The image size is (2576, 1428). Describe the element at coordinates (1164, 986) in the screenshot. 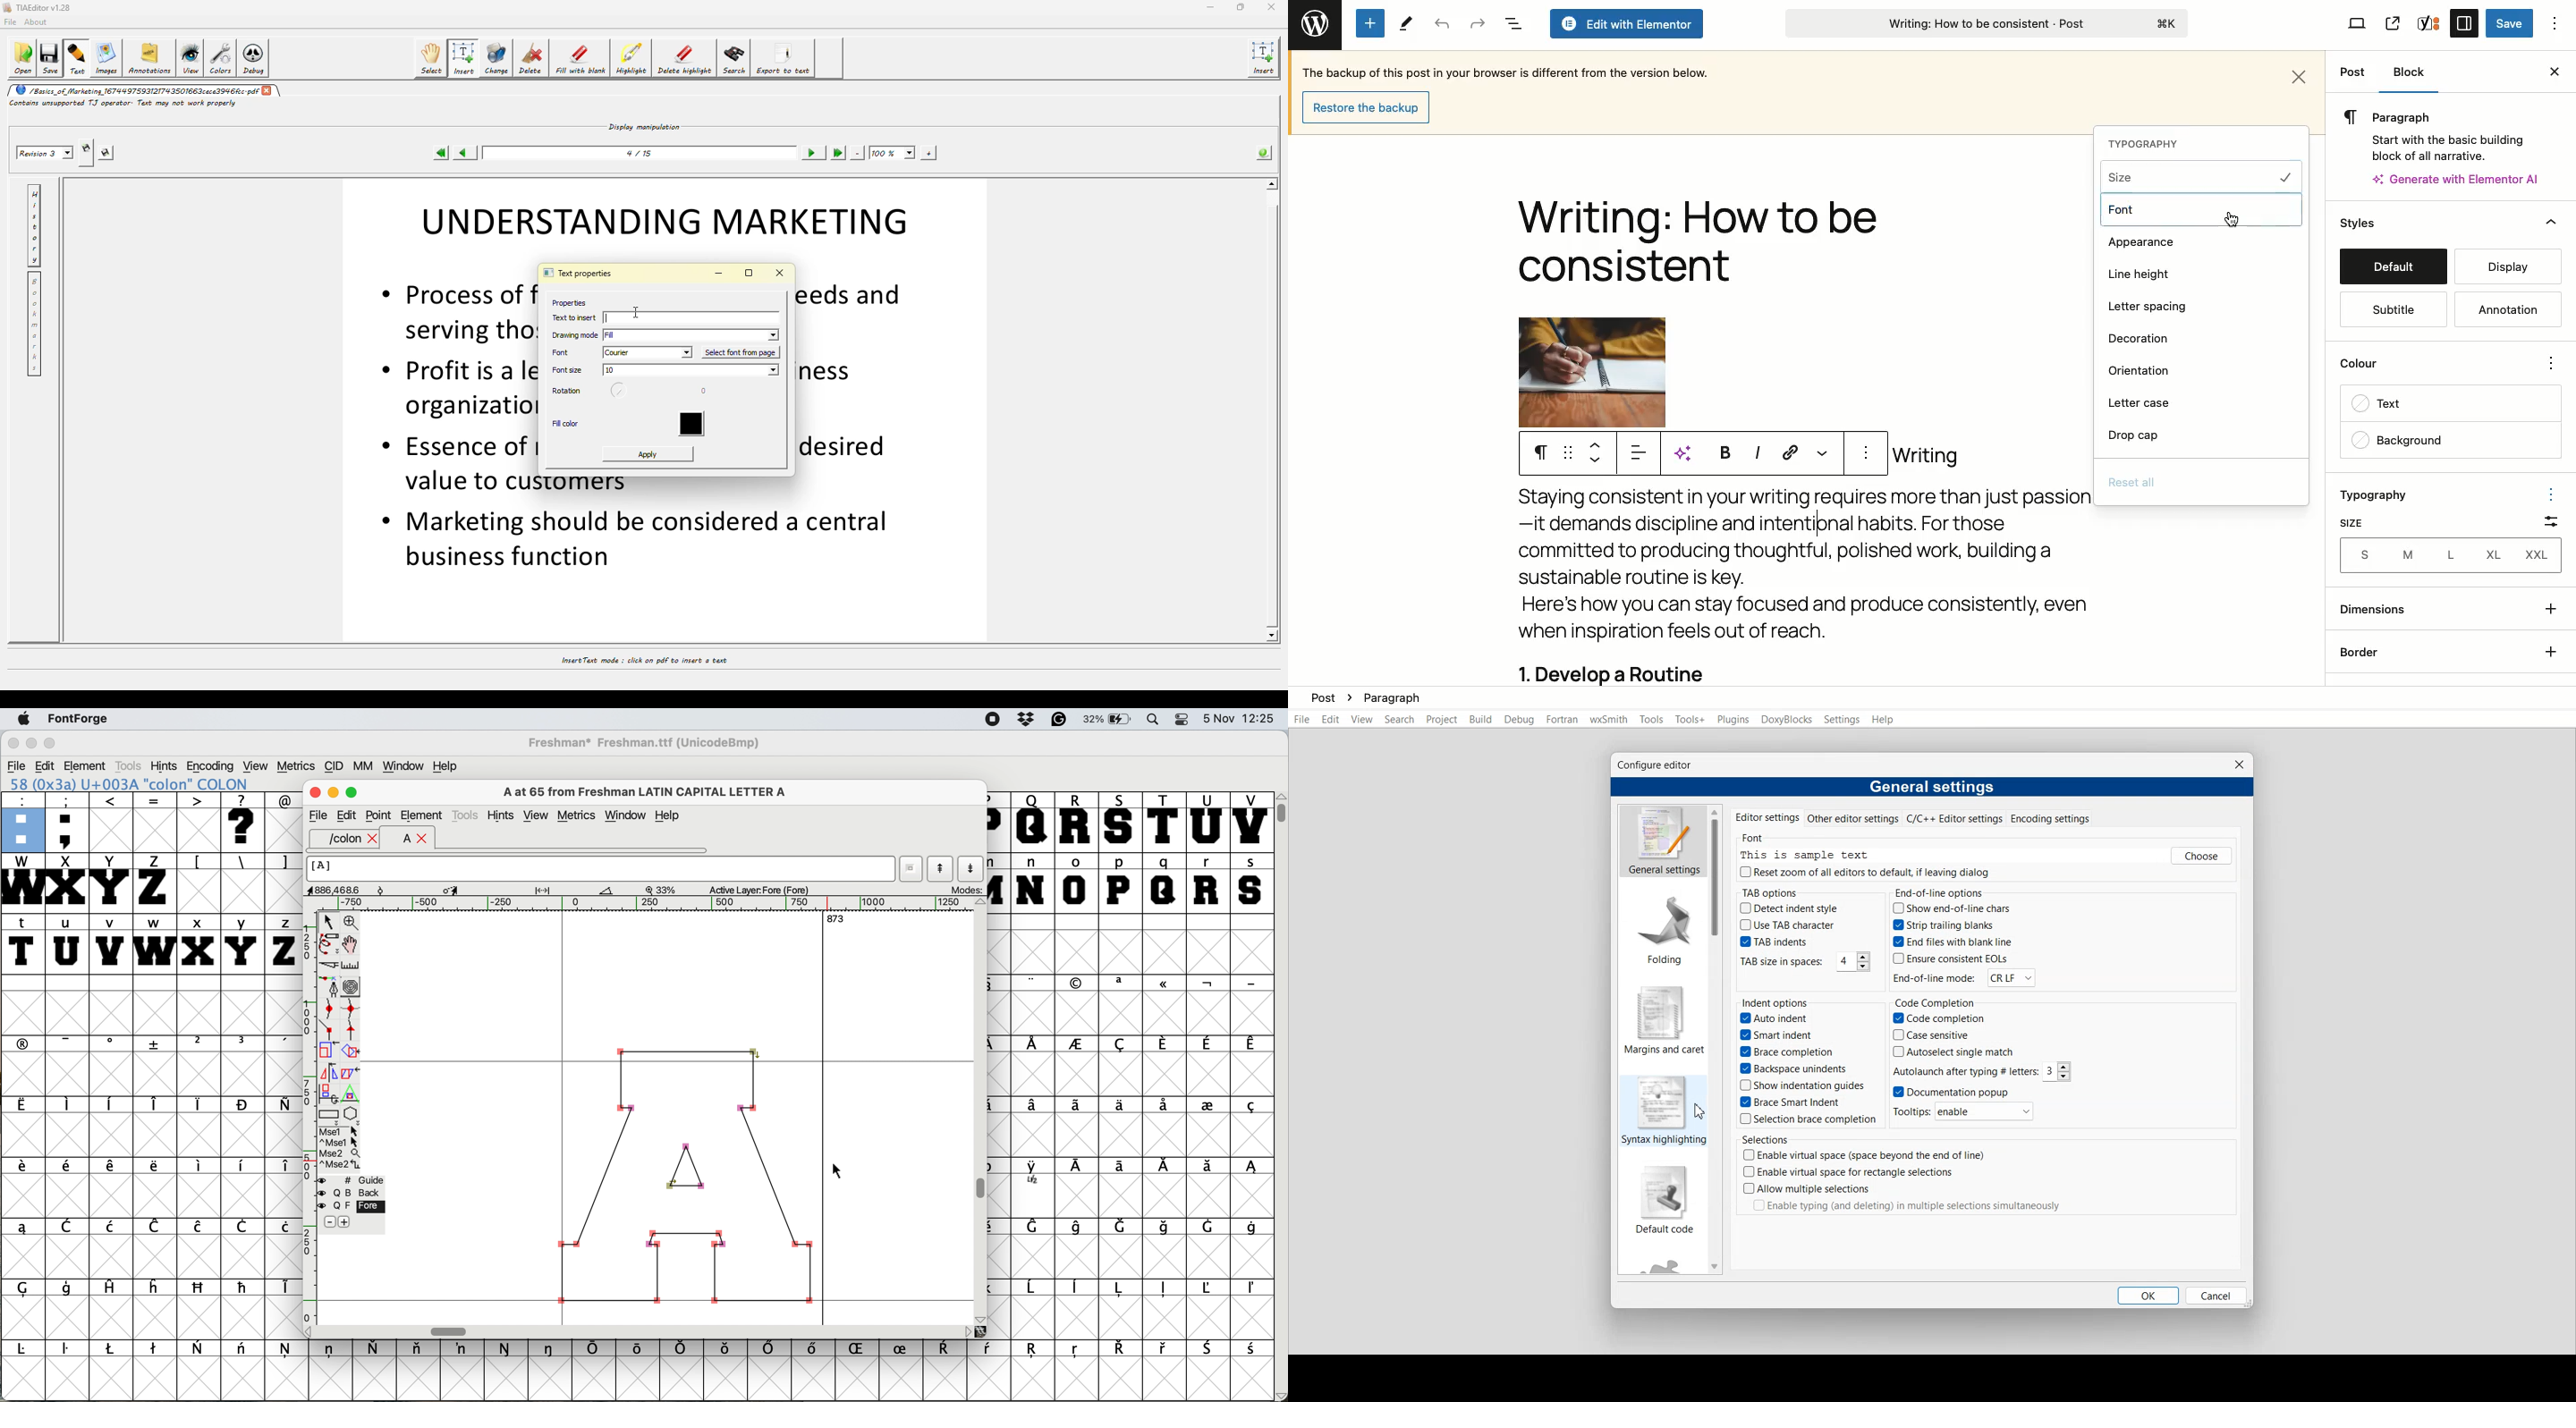

I see `symbol` at that location.